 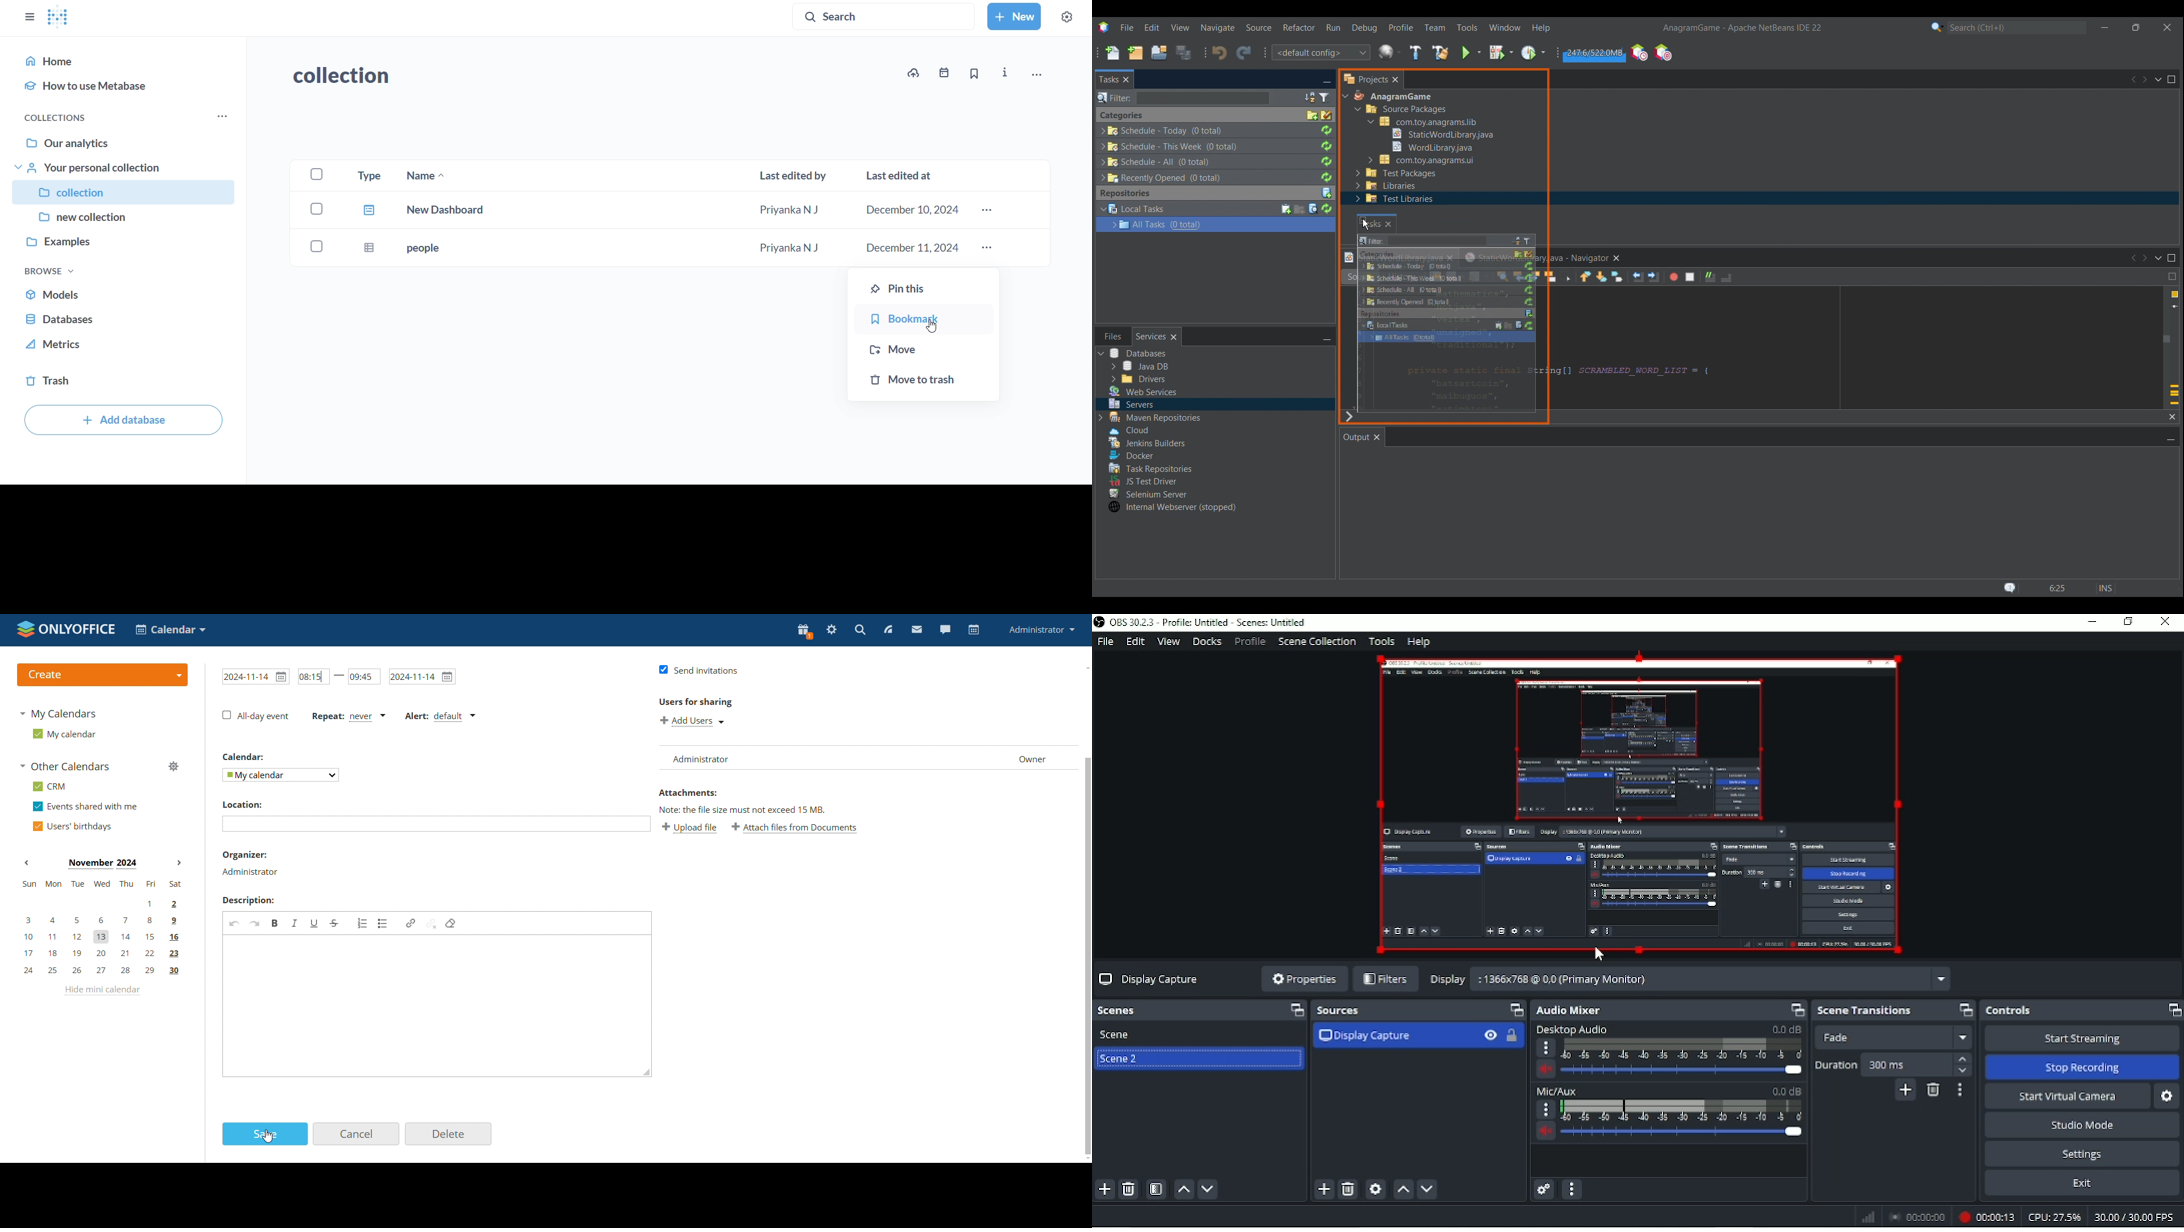 I want to click on Properties, so click(x=1302, y=978).